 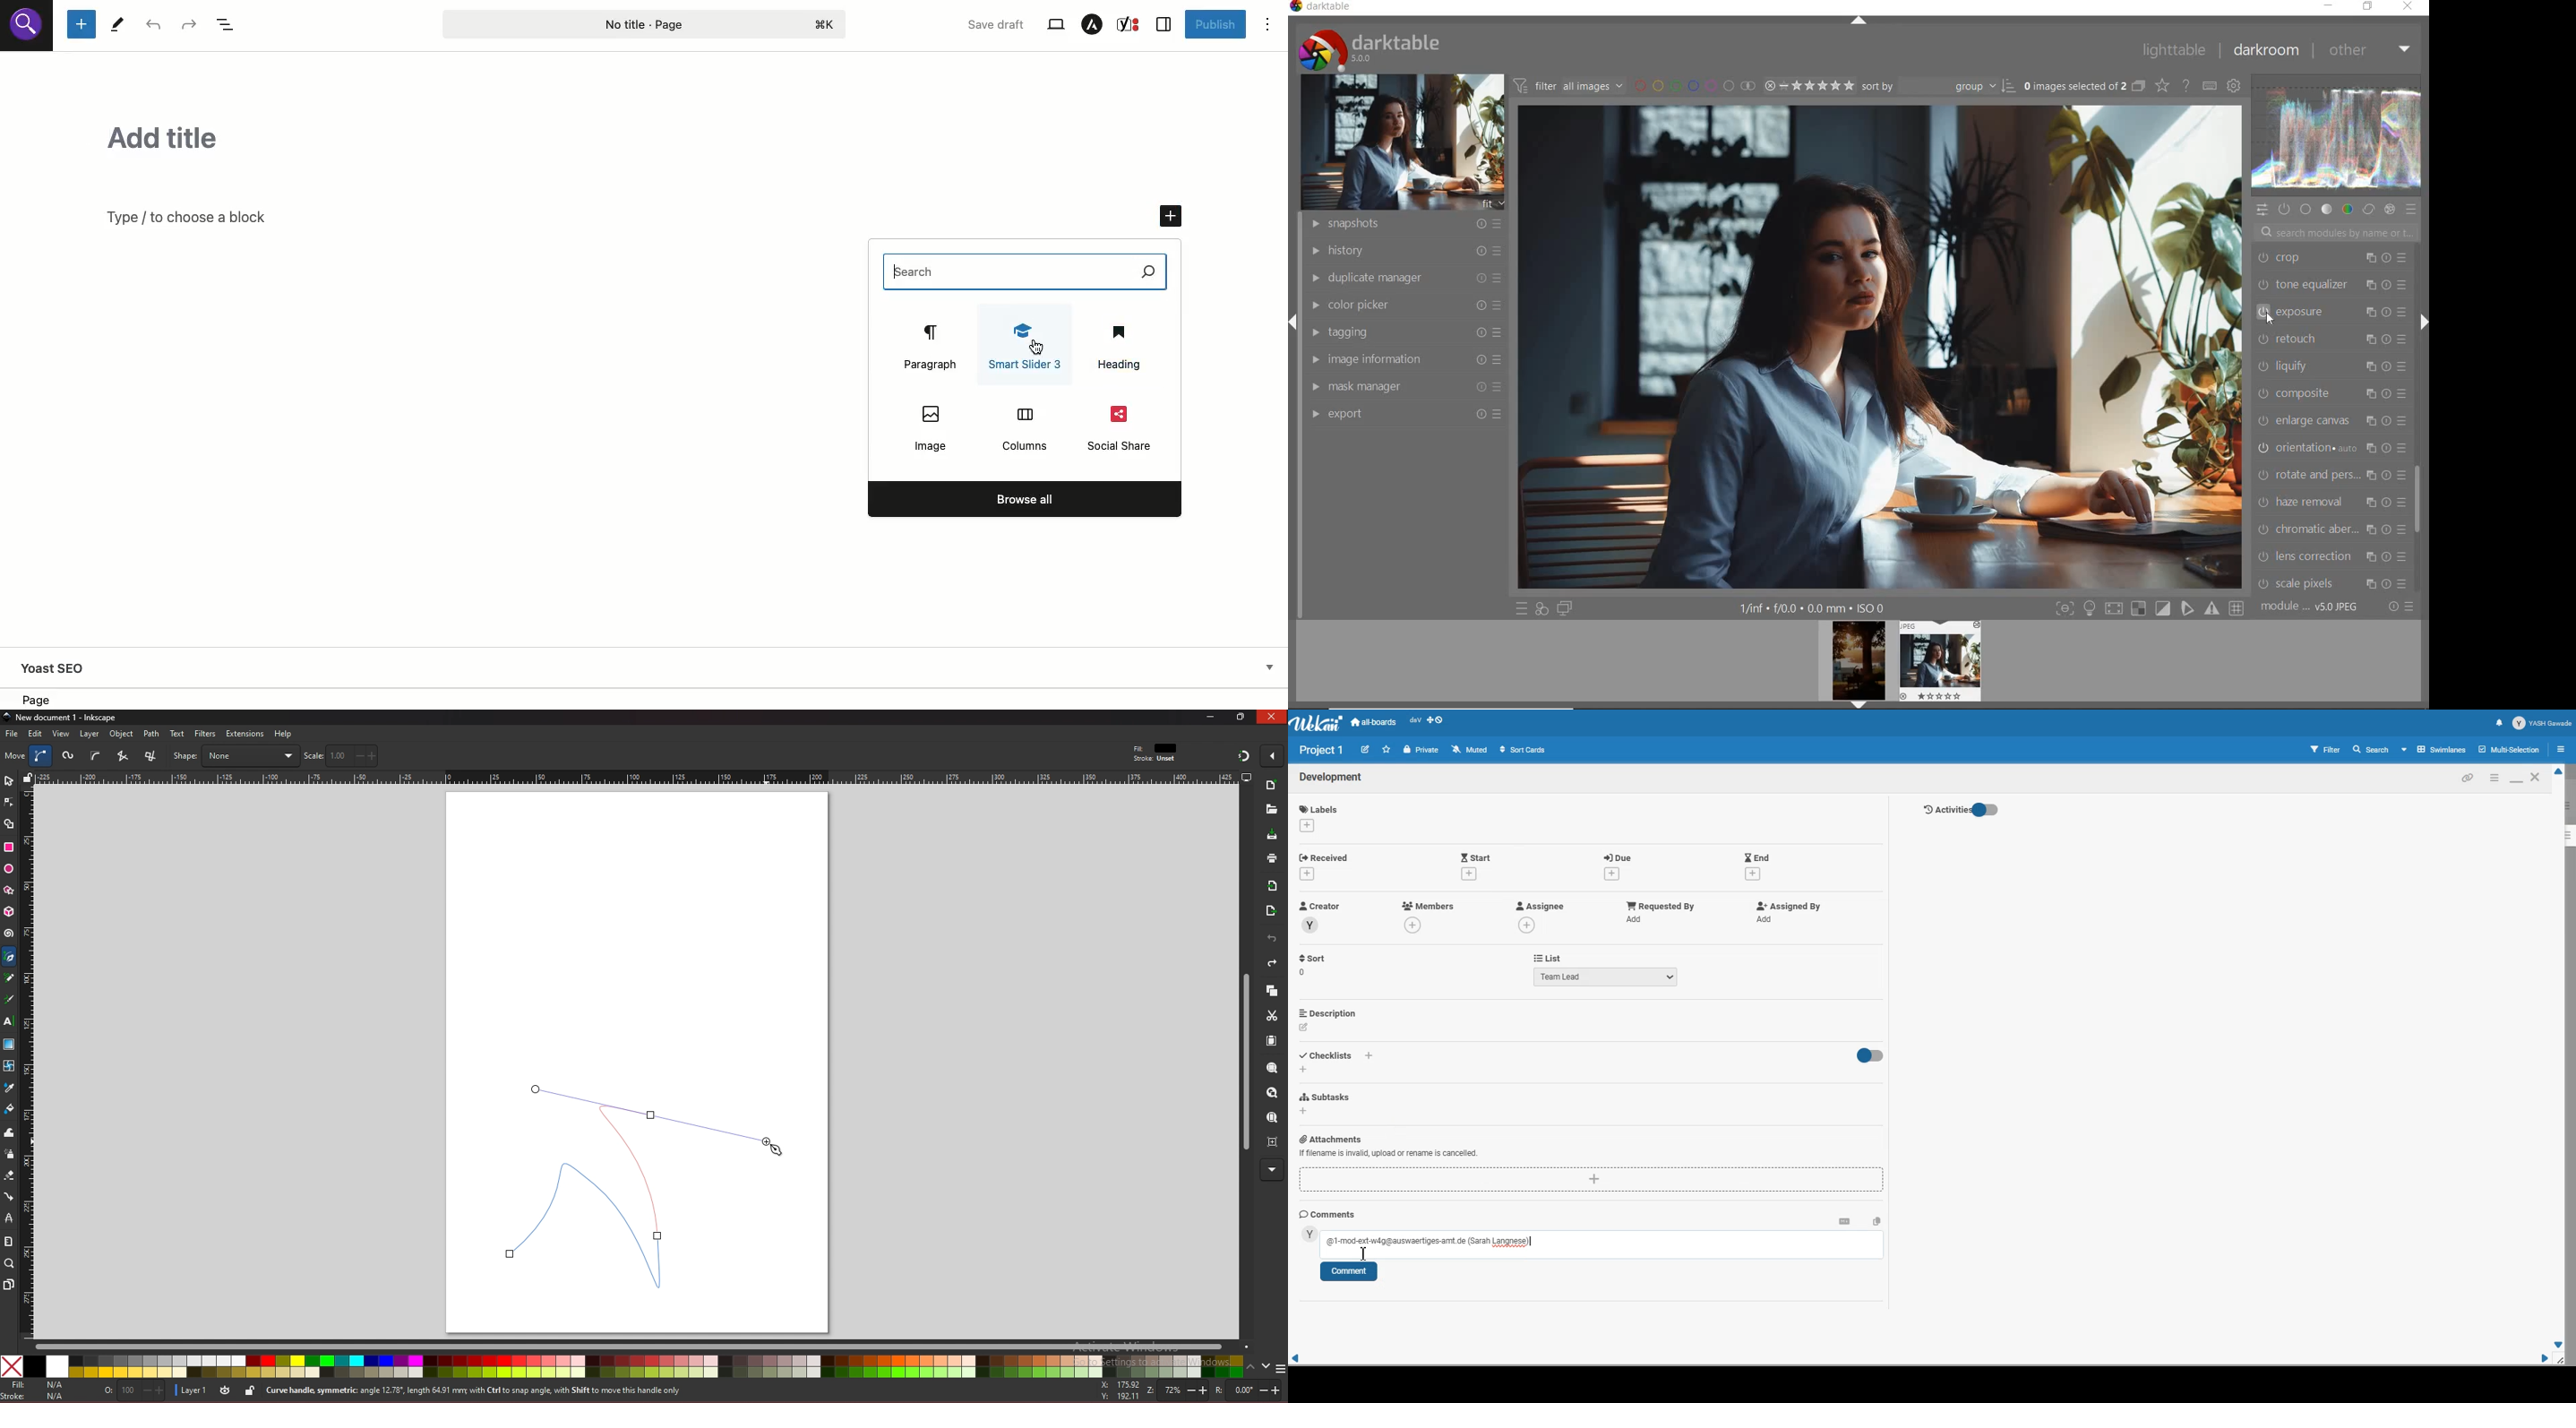 I want to click on Convert to markdown, so click(x=1844, y=1221).